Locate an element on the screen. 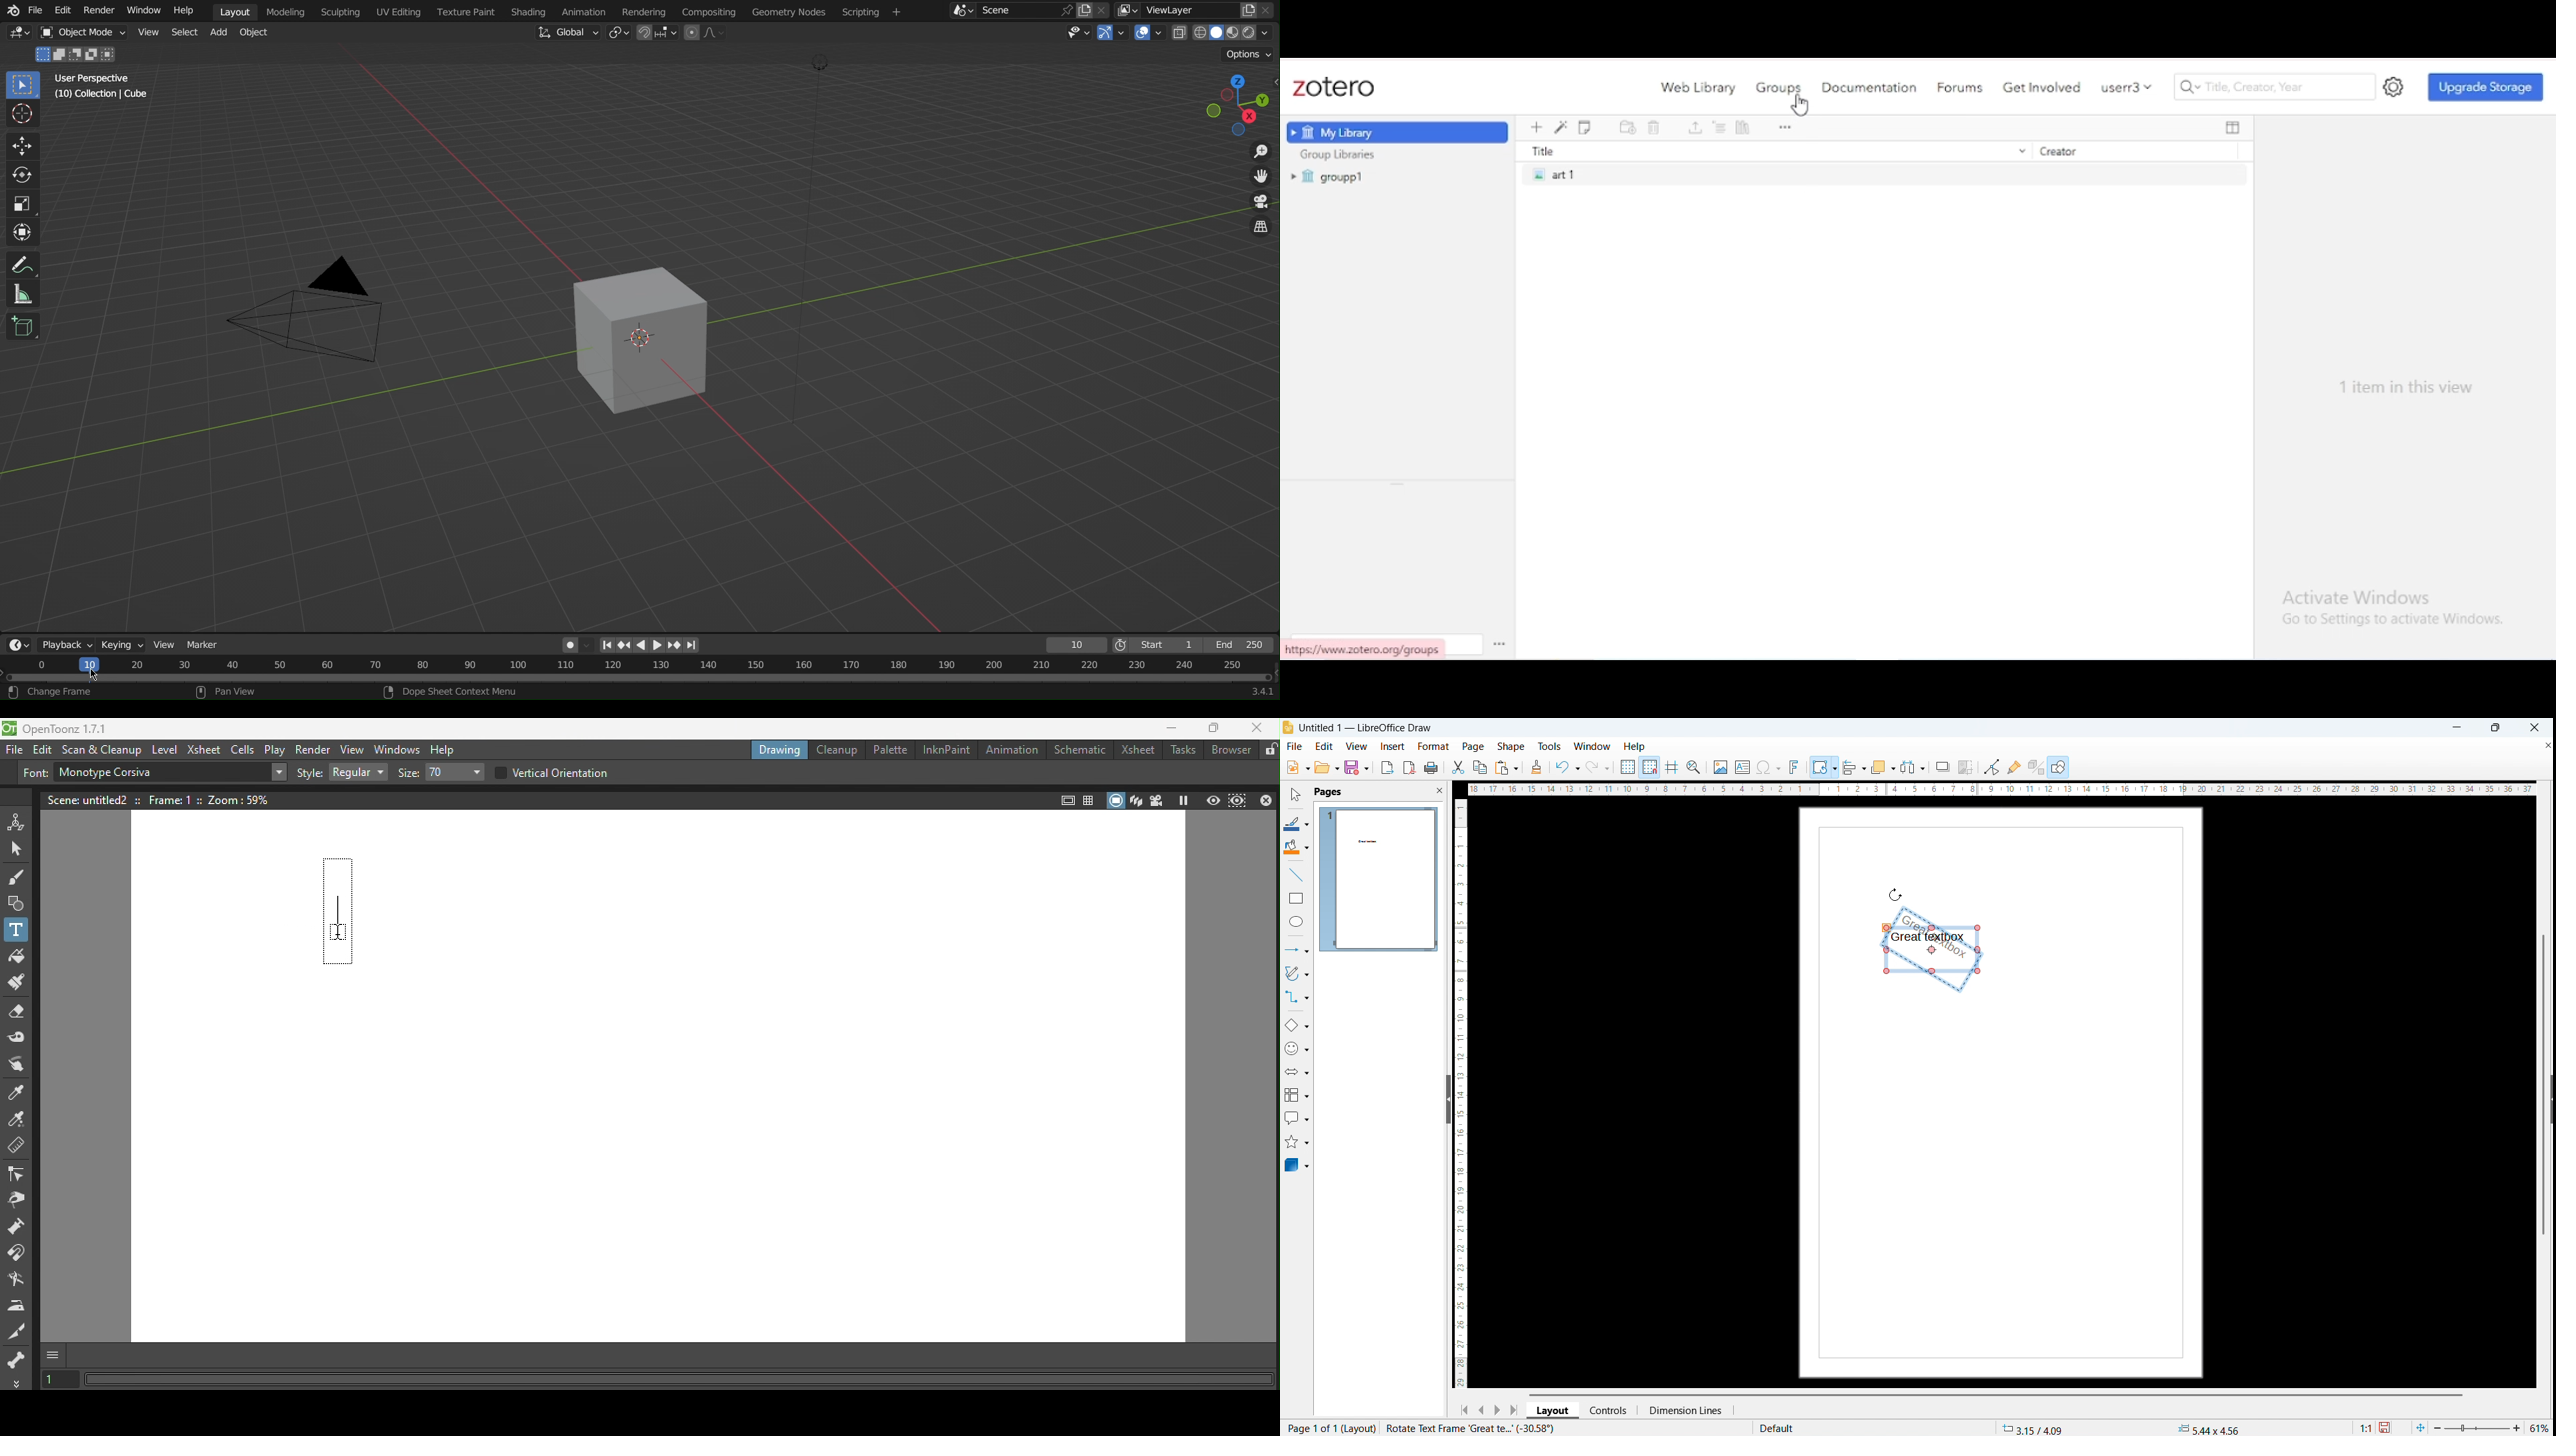 The width and height of the screenshot is (2576, 1456). Move View is located at coordinates (1259, 178).